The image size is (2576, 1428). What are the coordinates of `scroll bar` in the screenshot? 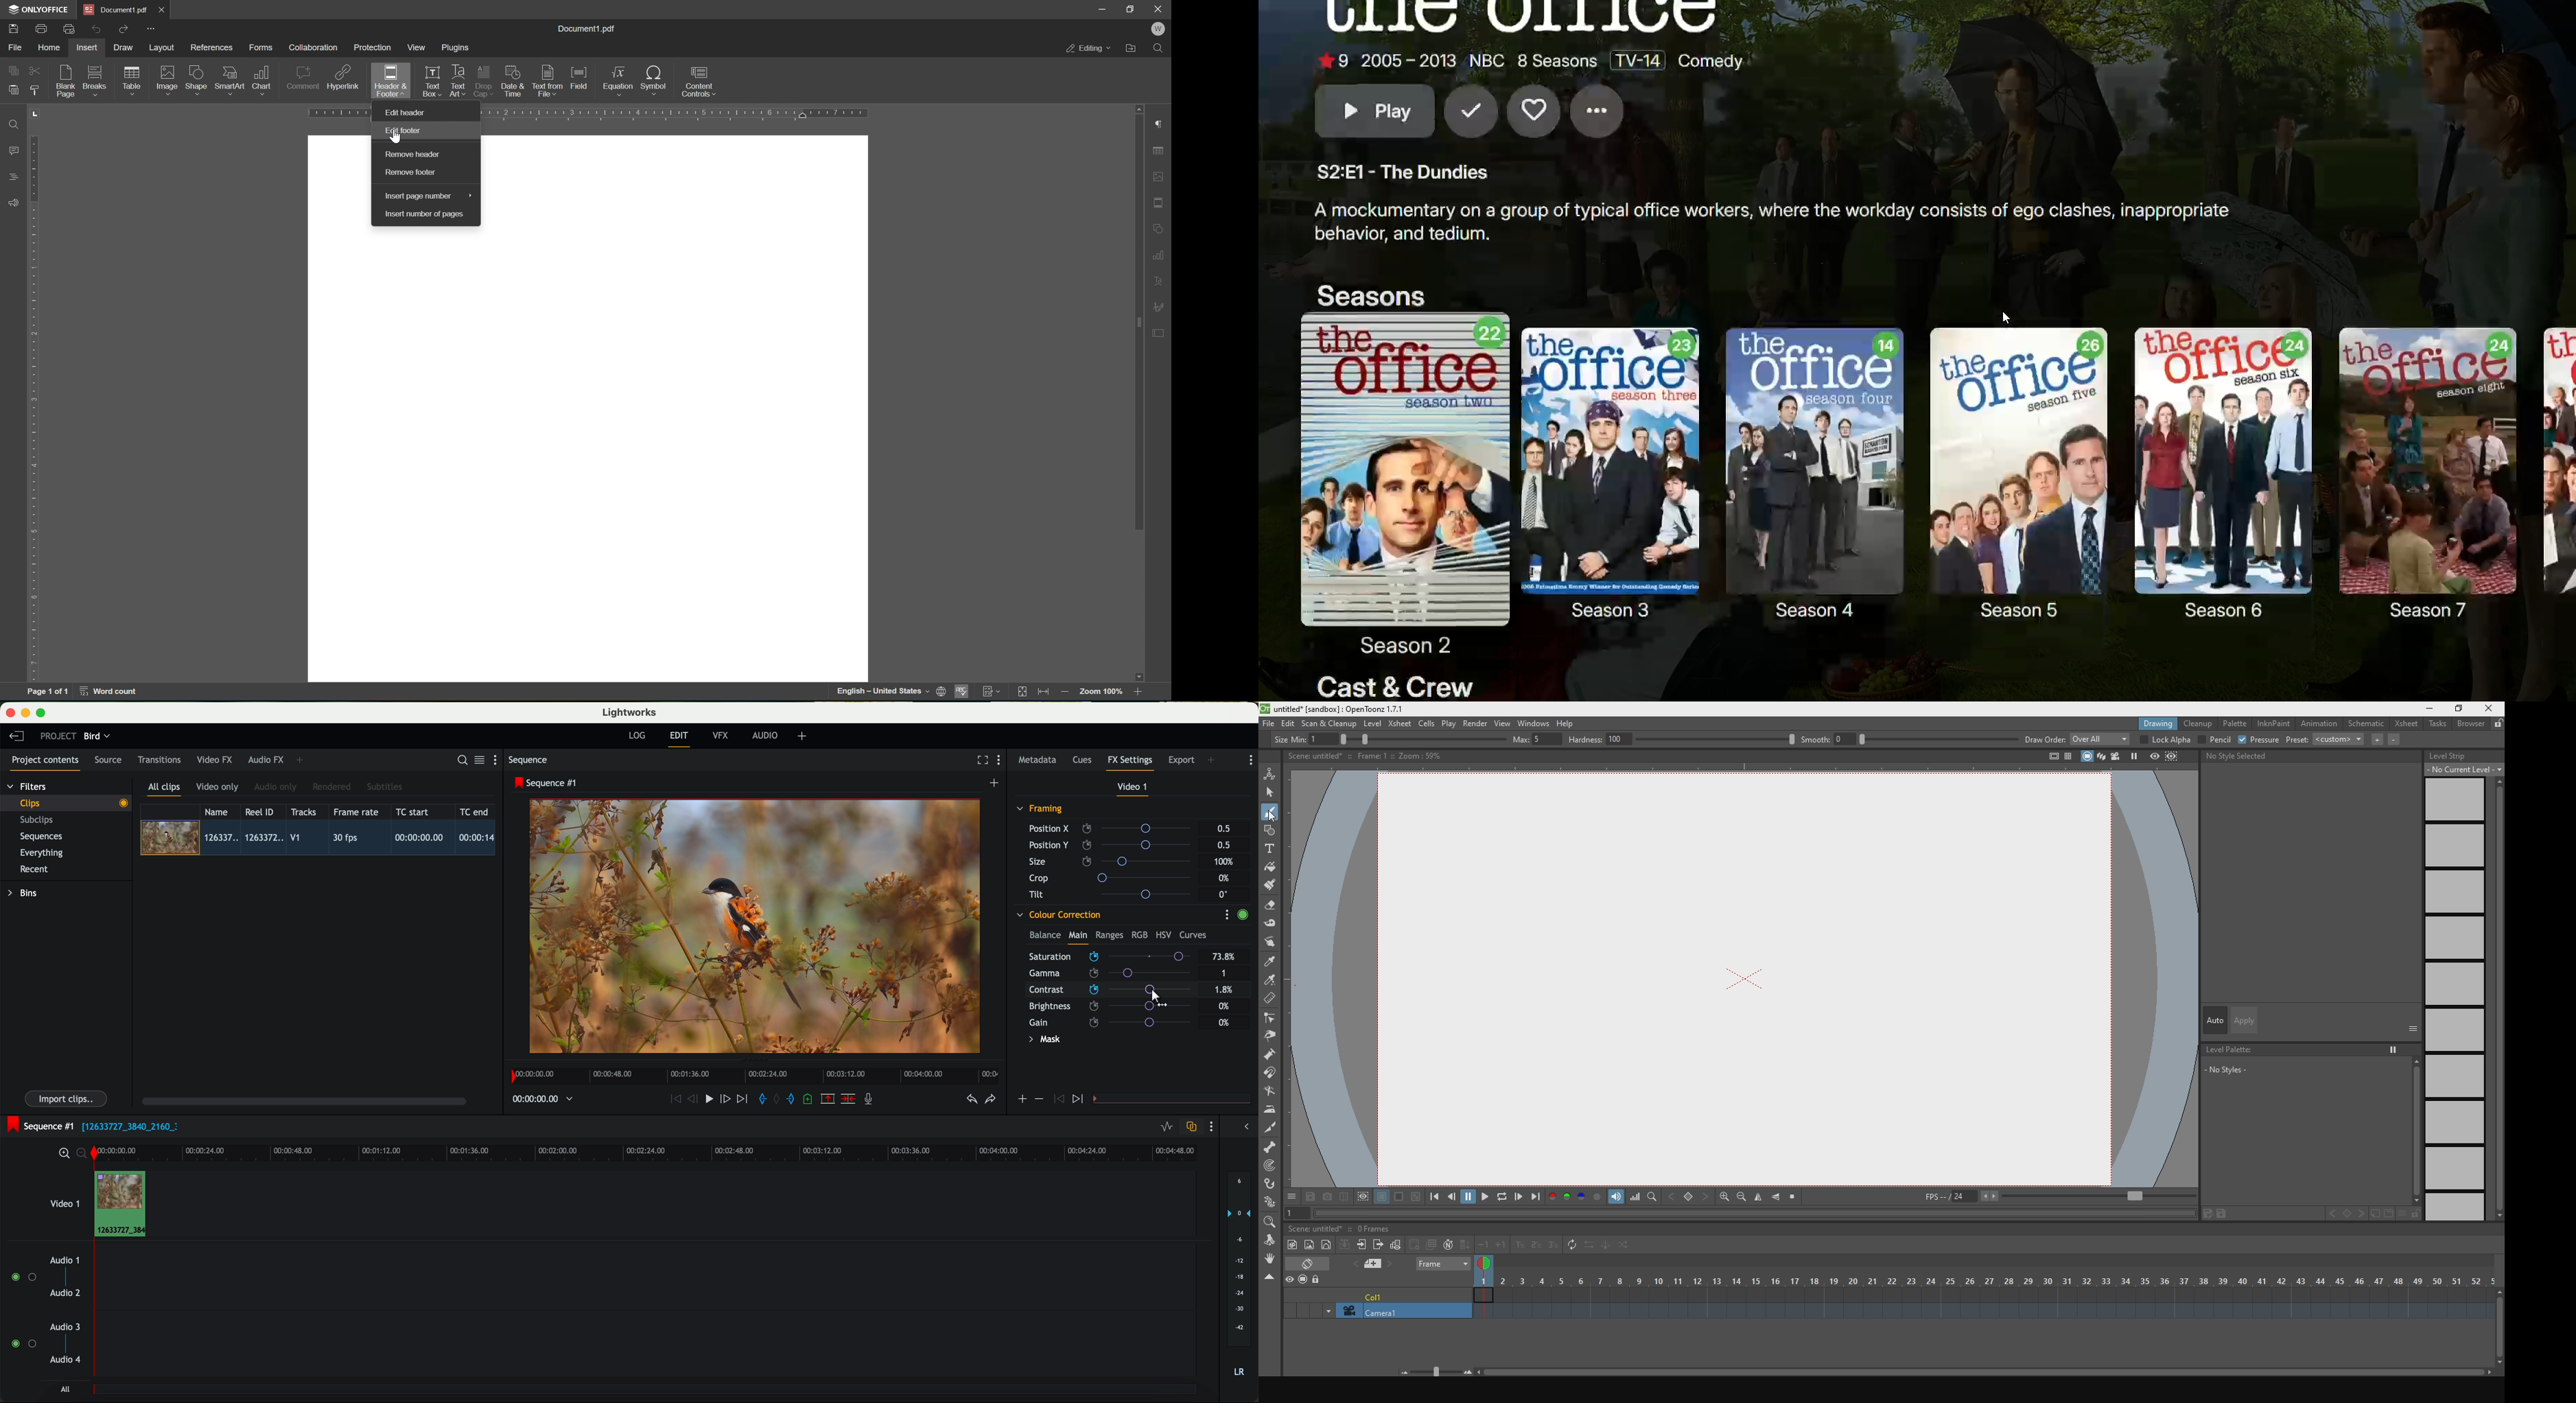 It's located at (1136, 318).